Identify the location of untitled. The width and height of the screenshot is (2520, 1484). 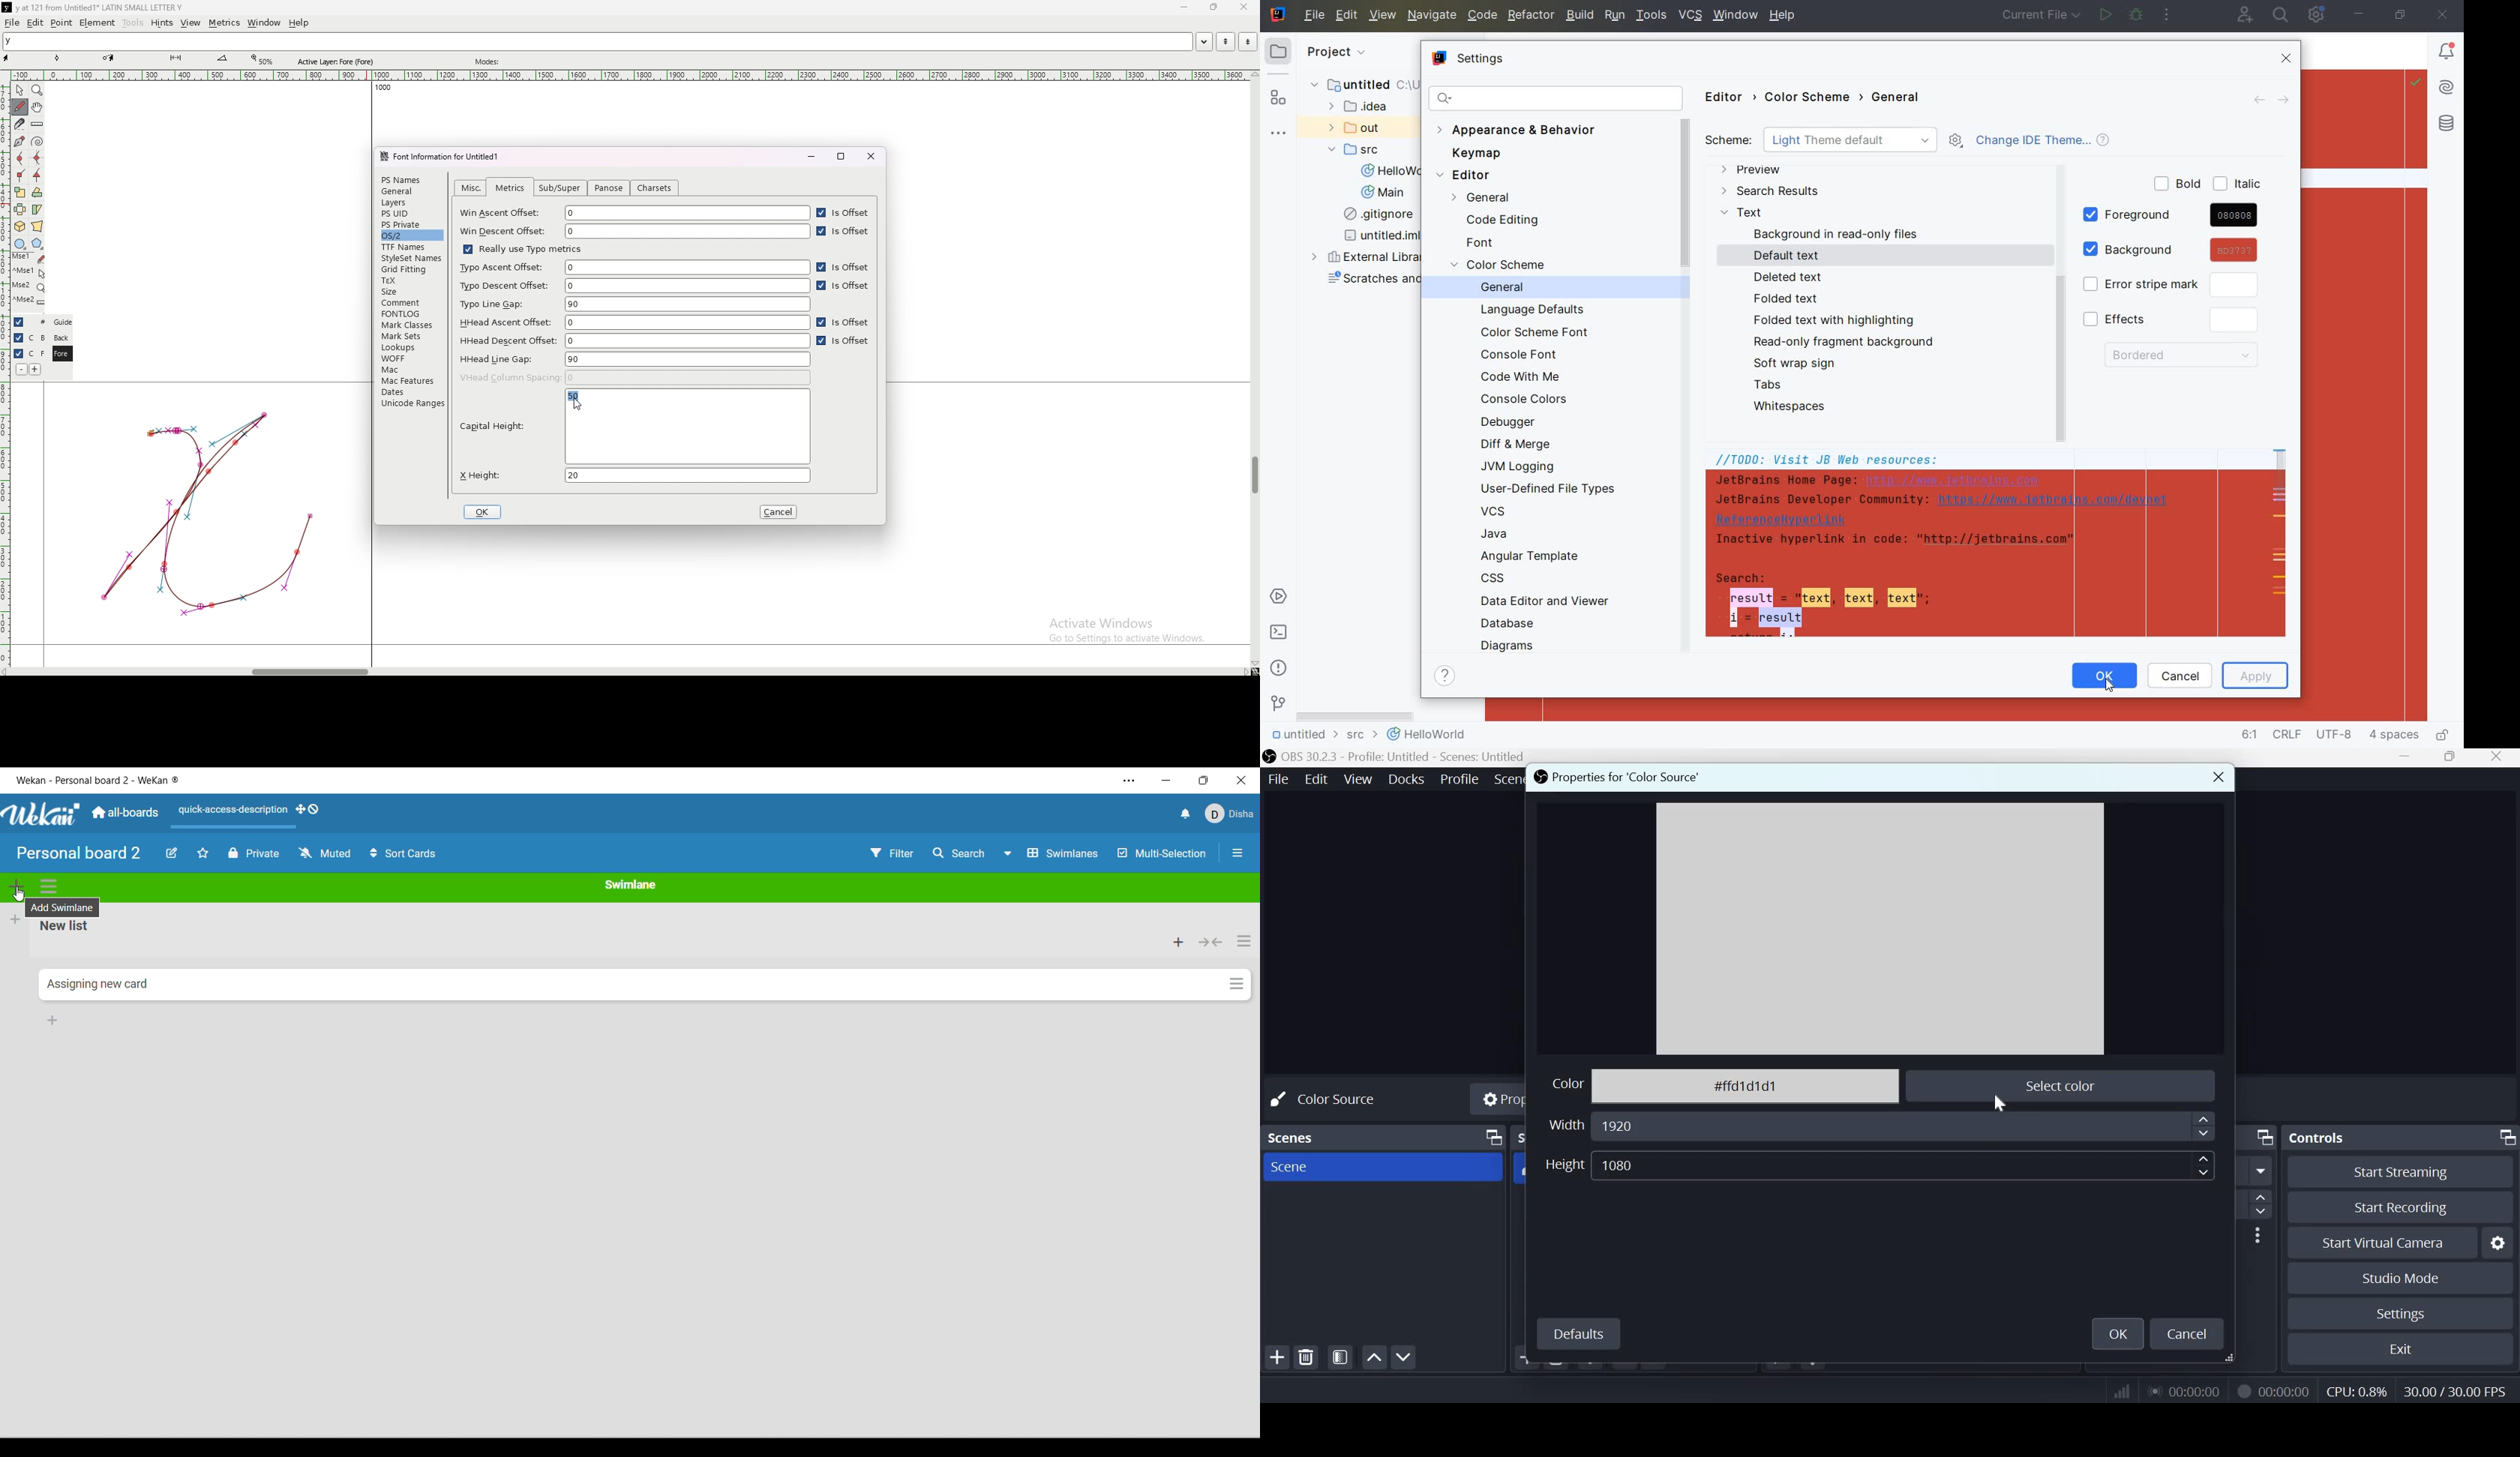
(1384, 237).